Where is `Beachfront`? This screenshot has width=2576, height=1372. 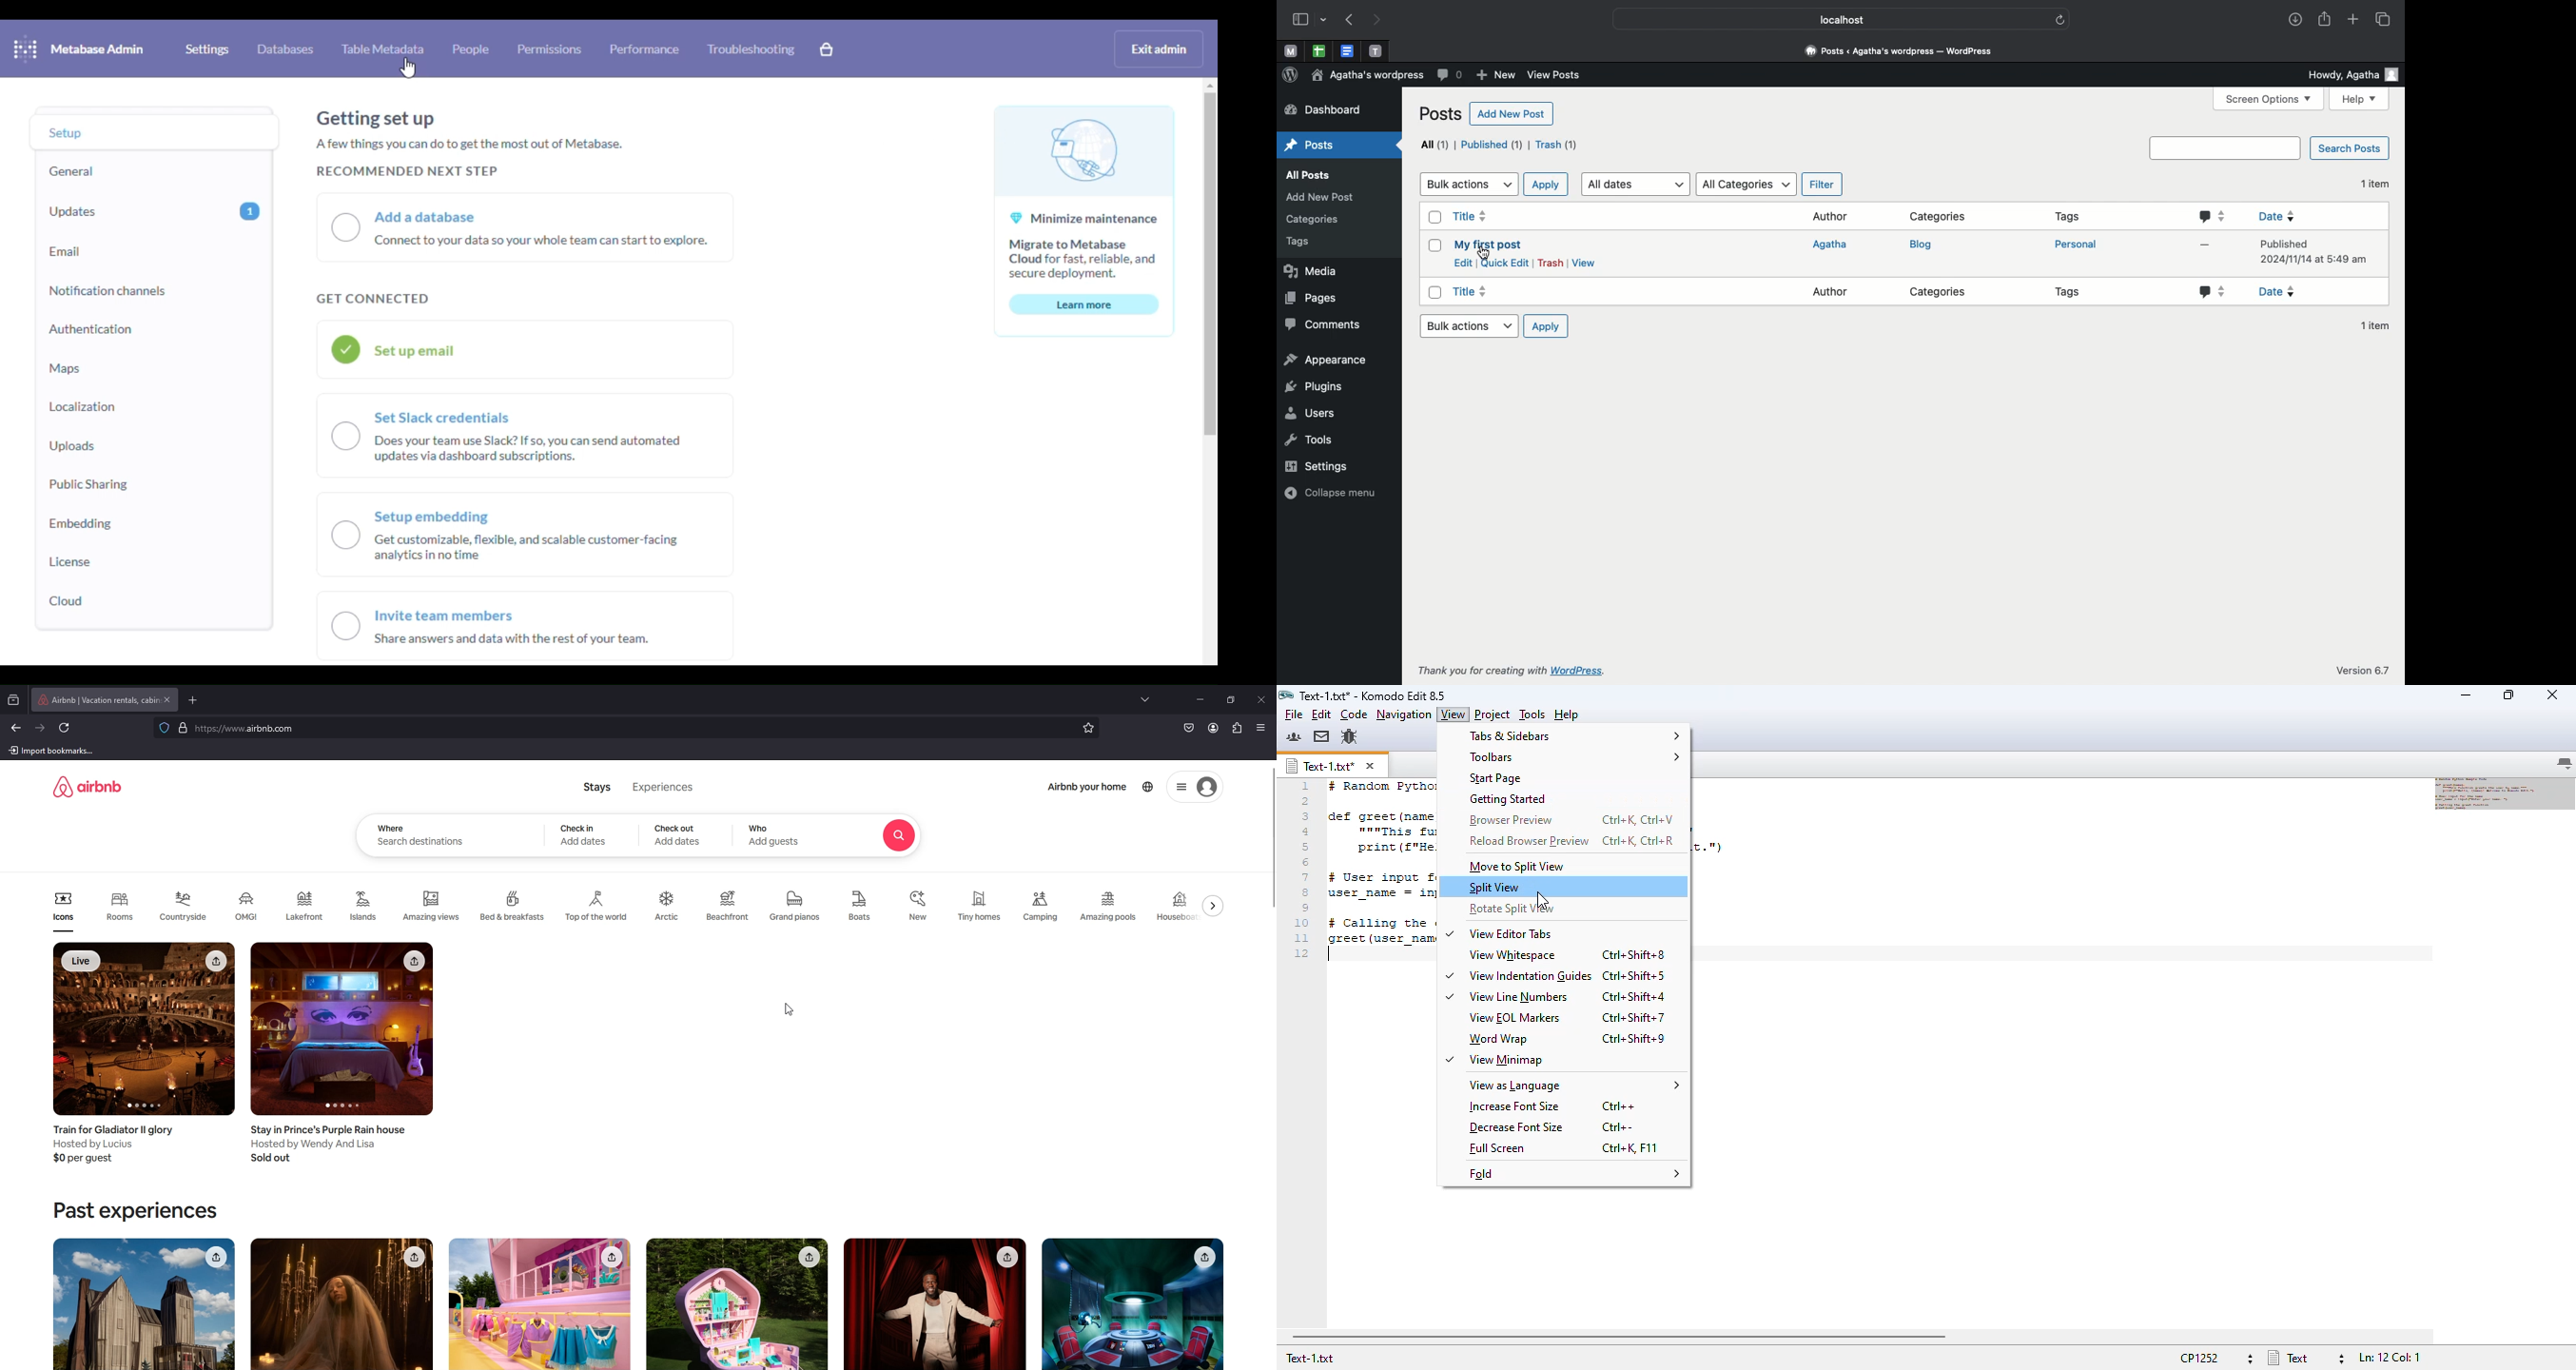 Beachfront is located at coordinates (728, 907).